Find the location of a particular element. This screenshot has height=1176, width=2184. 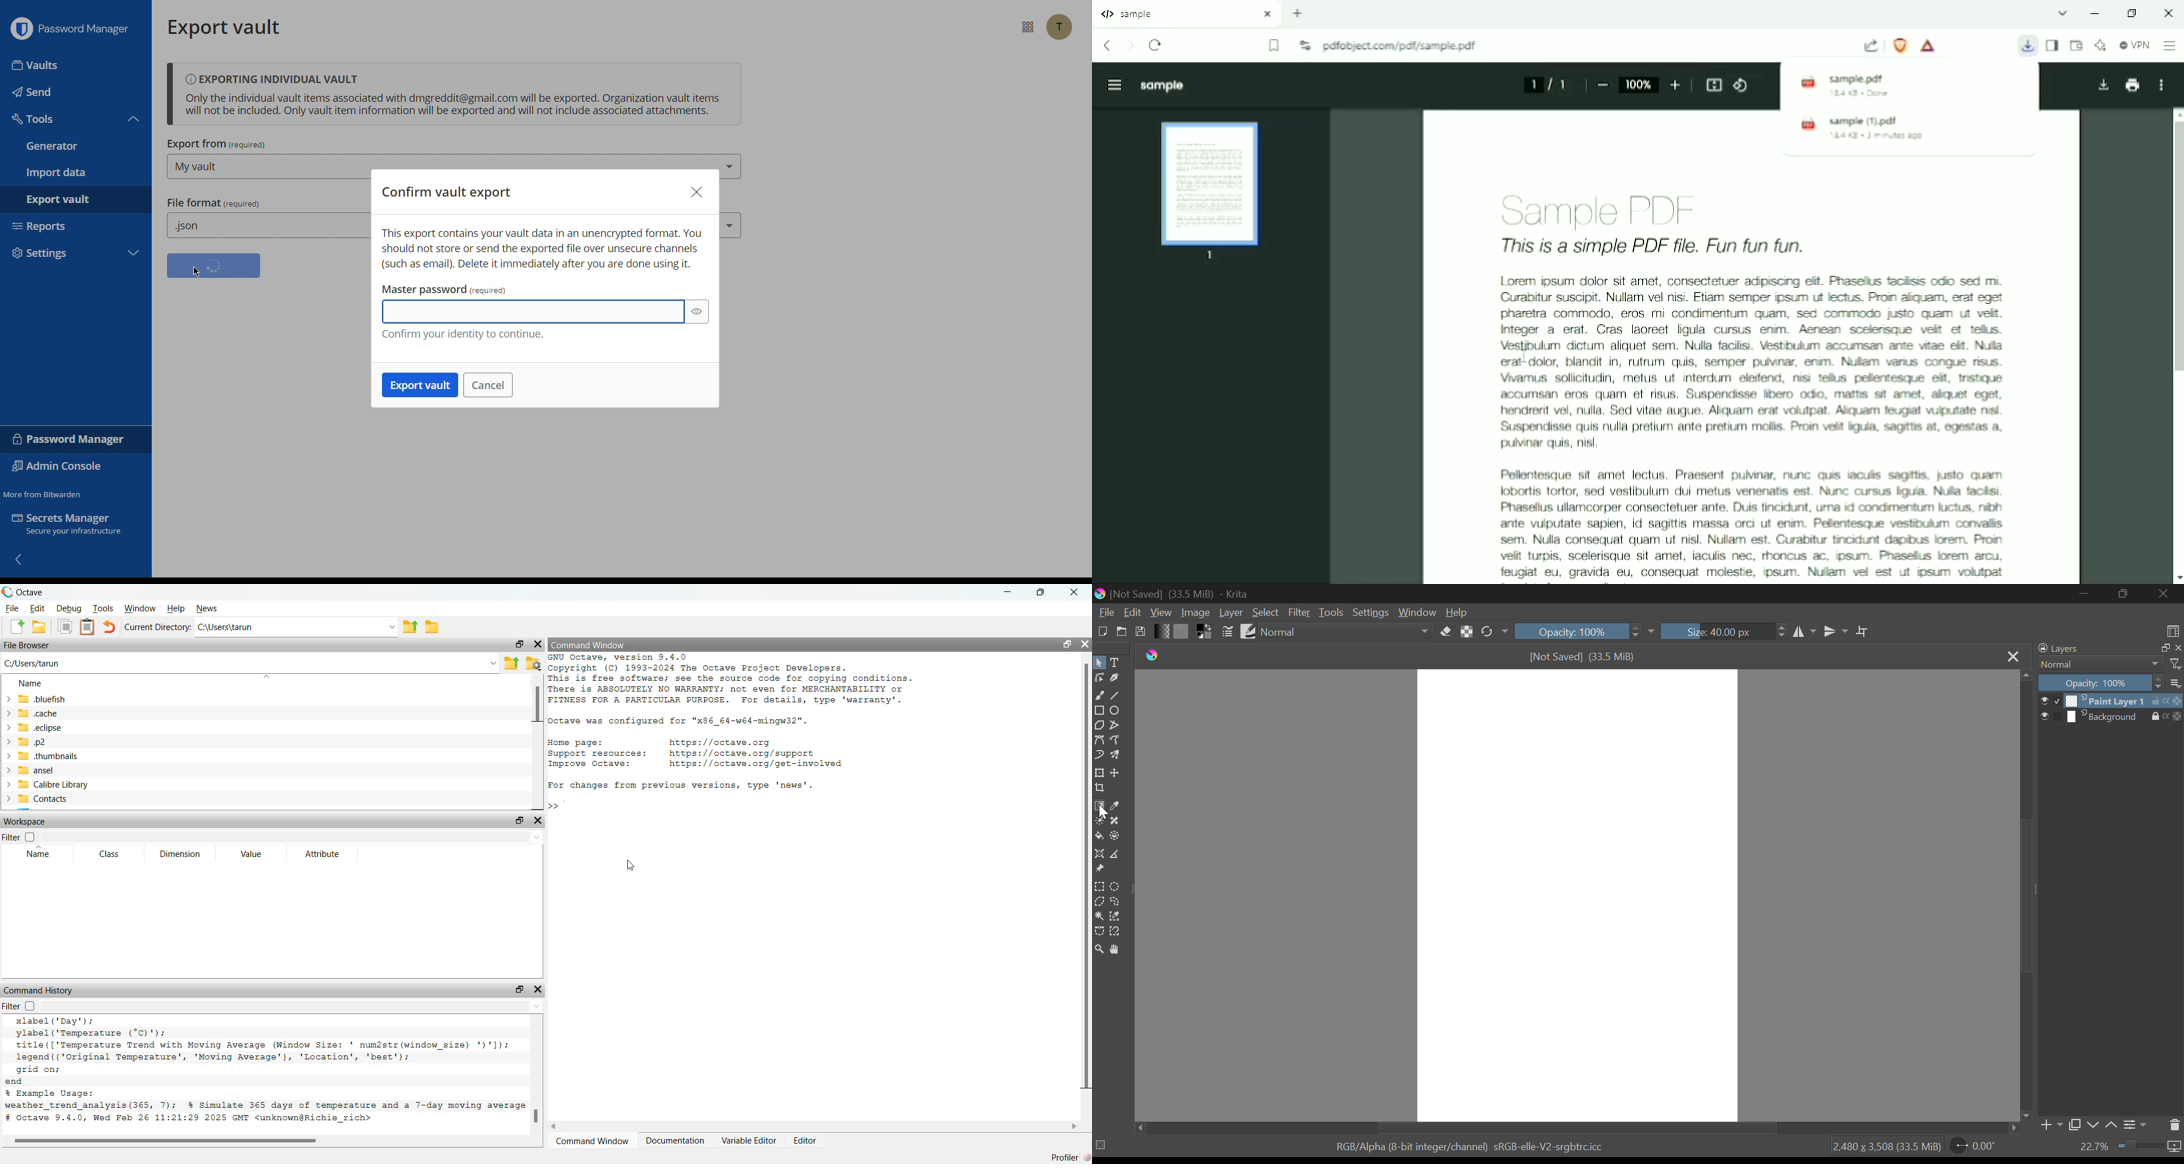

Measurement is located at coordinates (1115, 855).